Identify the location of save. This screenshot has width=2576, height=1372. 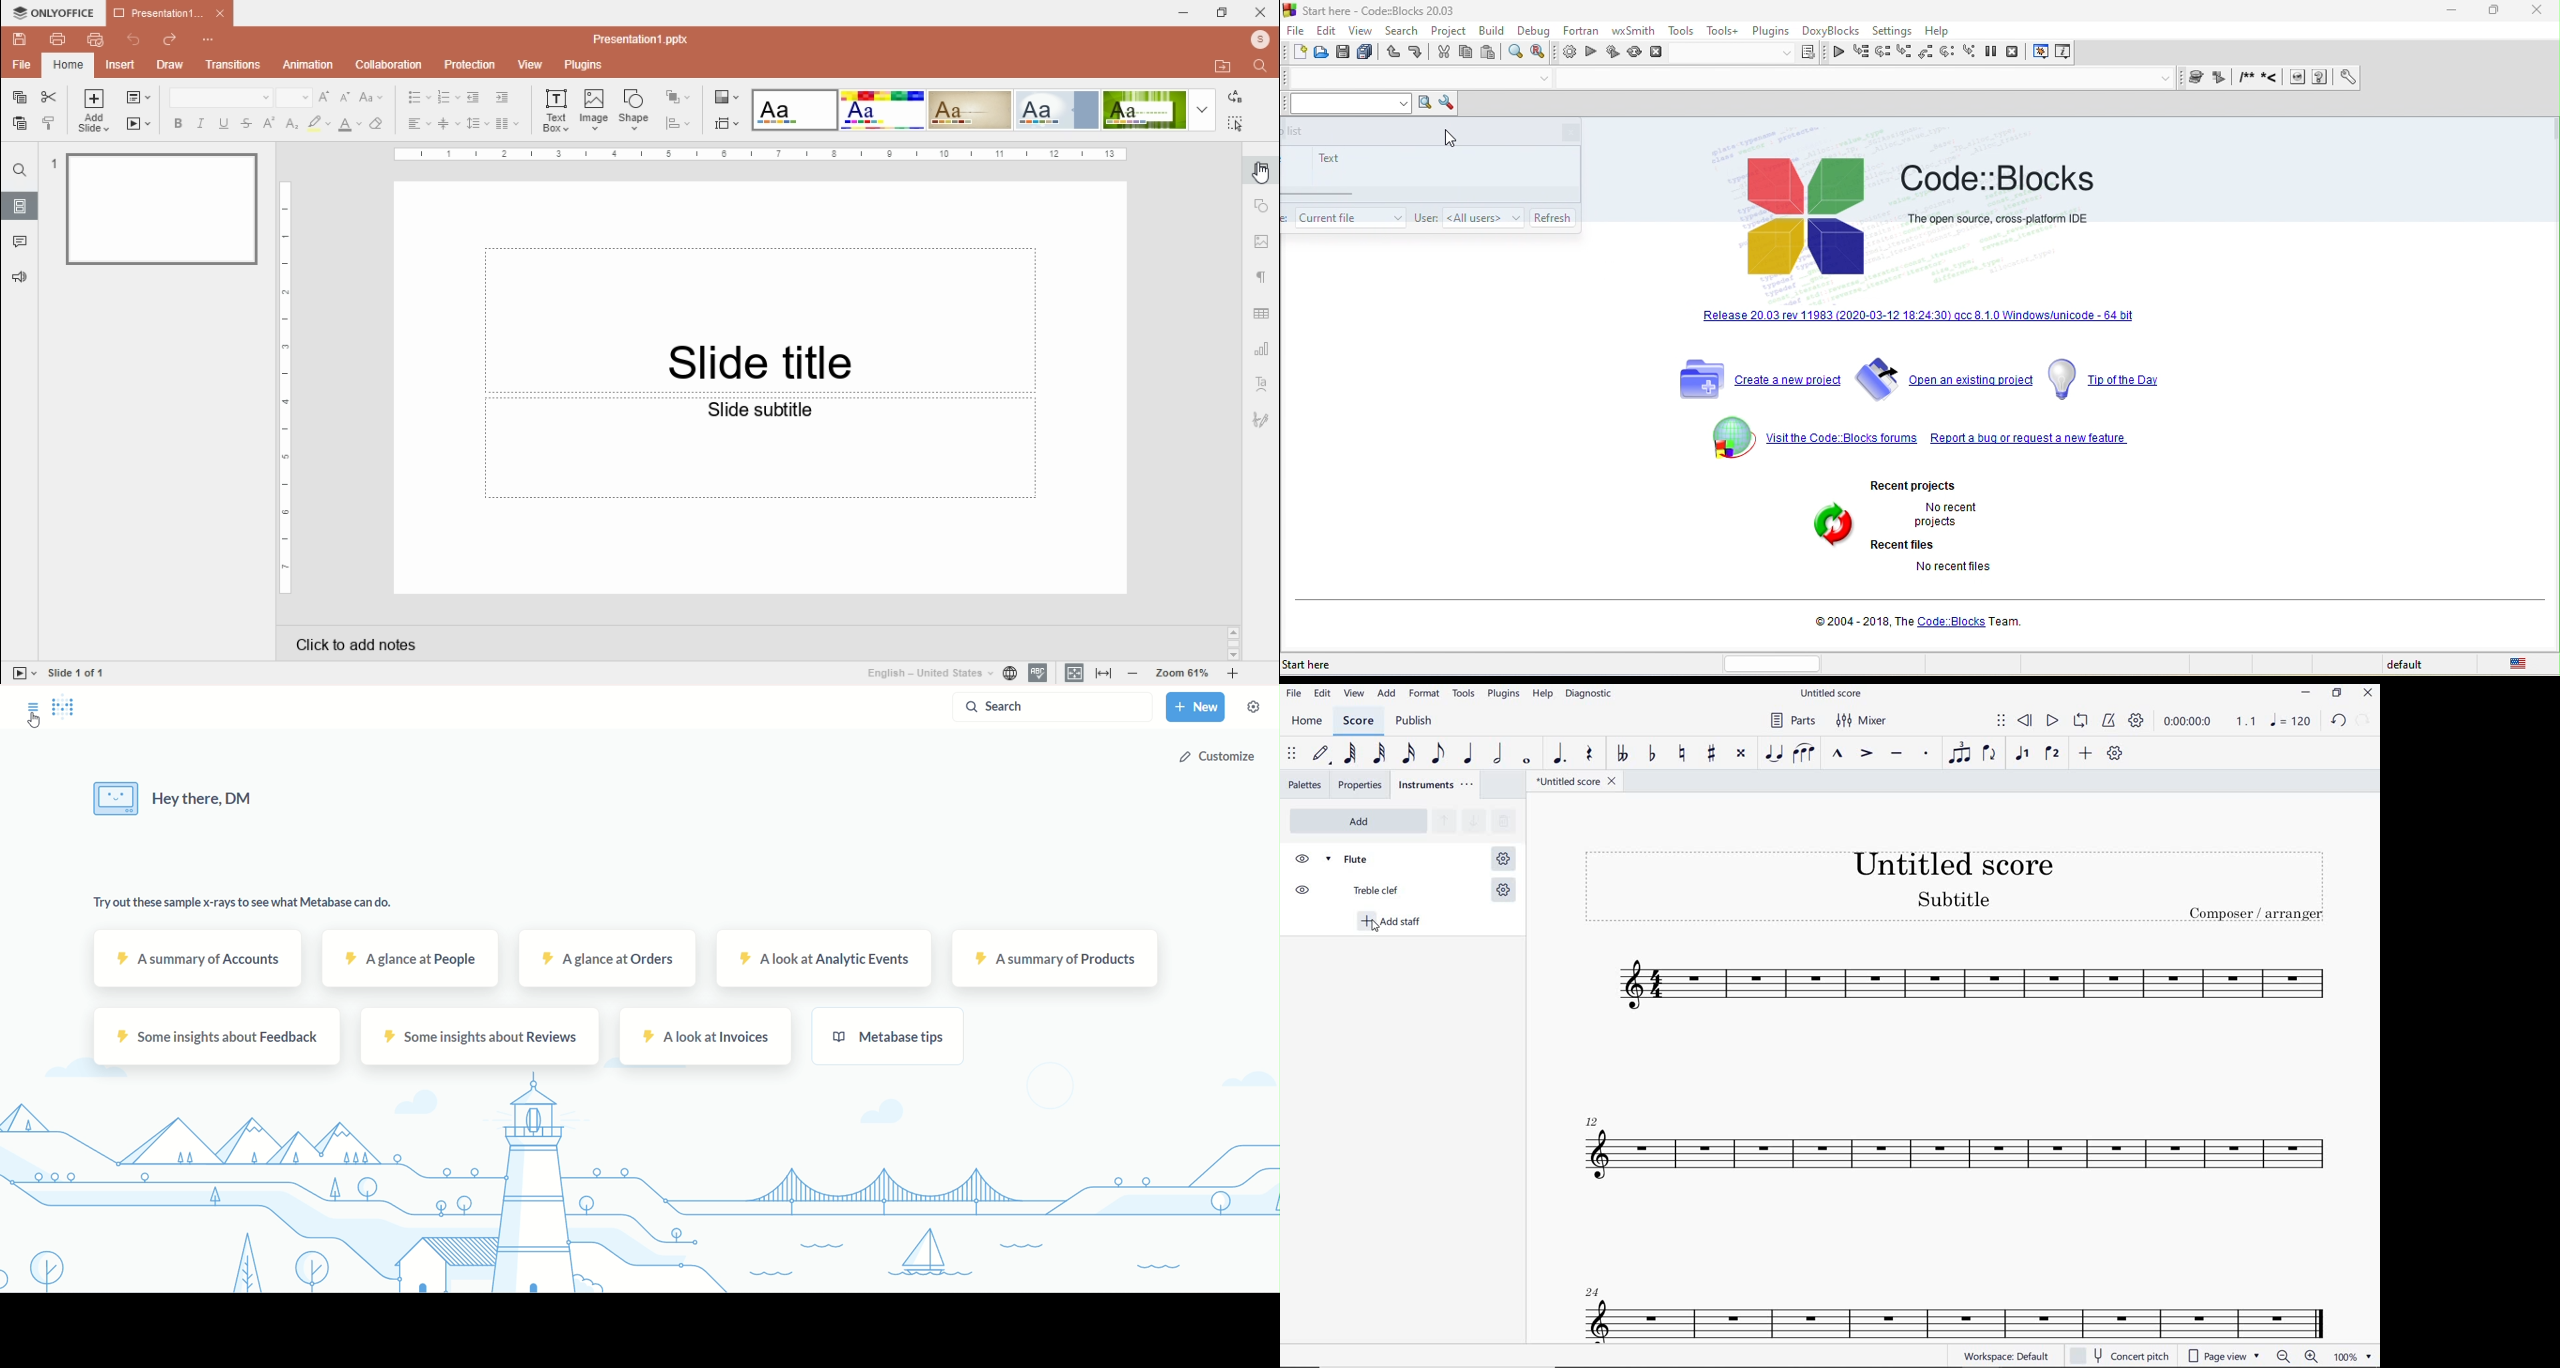
(20, 38).